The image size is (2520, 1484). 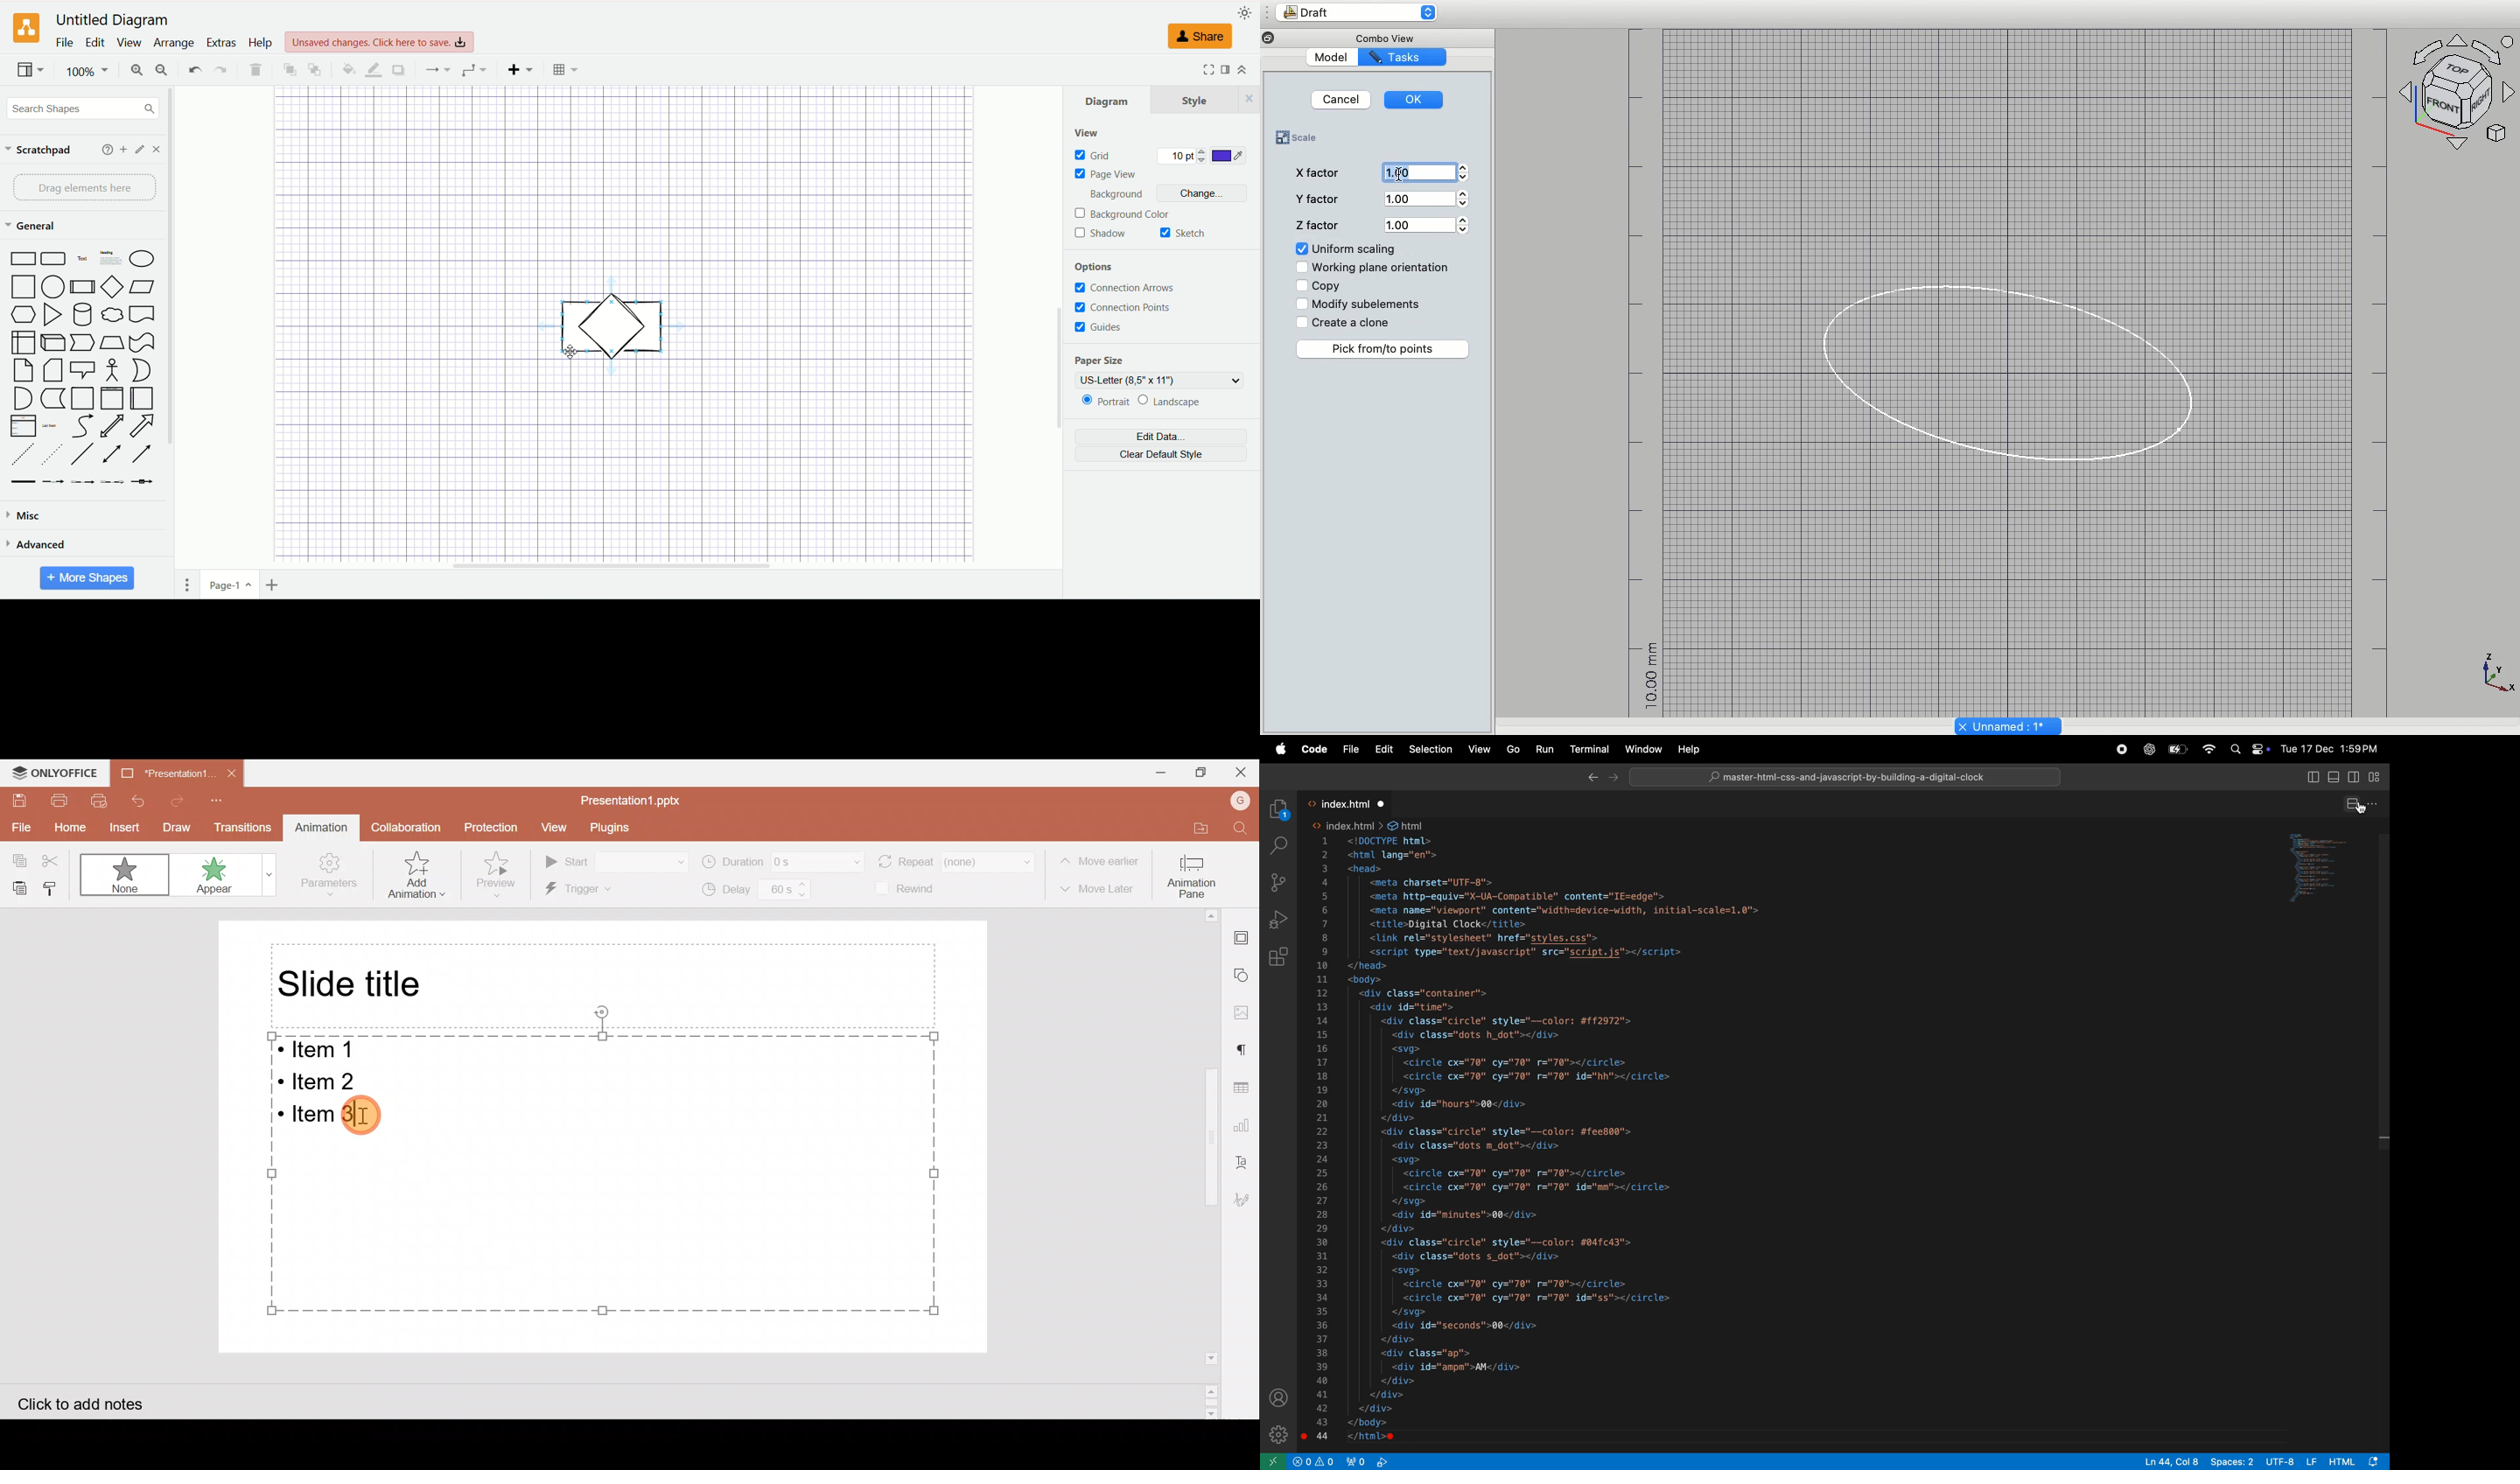 I want to click on Cursor on presentation slide, so click(x=368, y=1124).